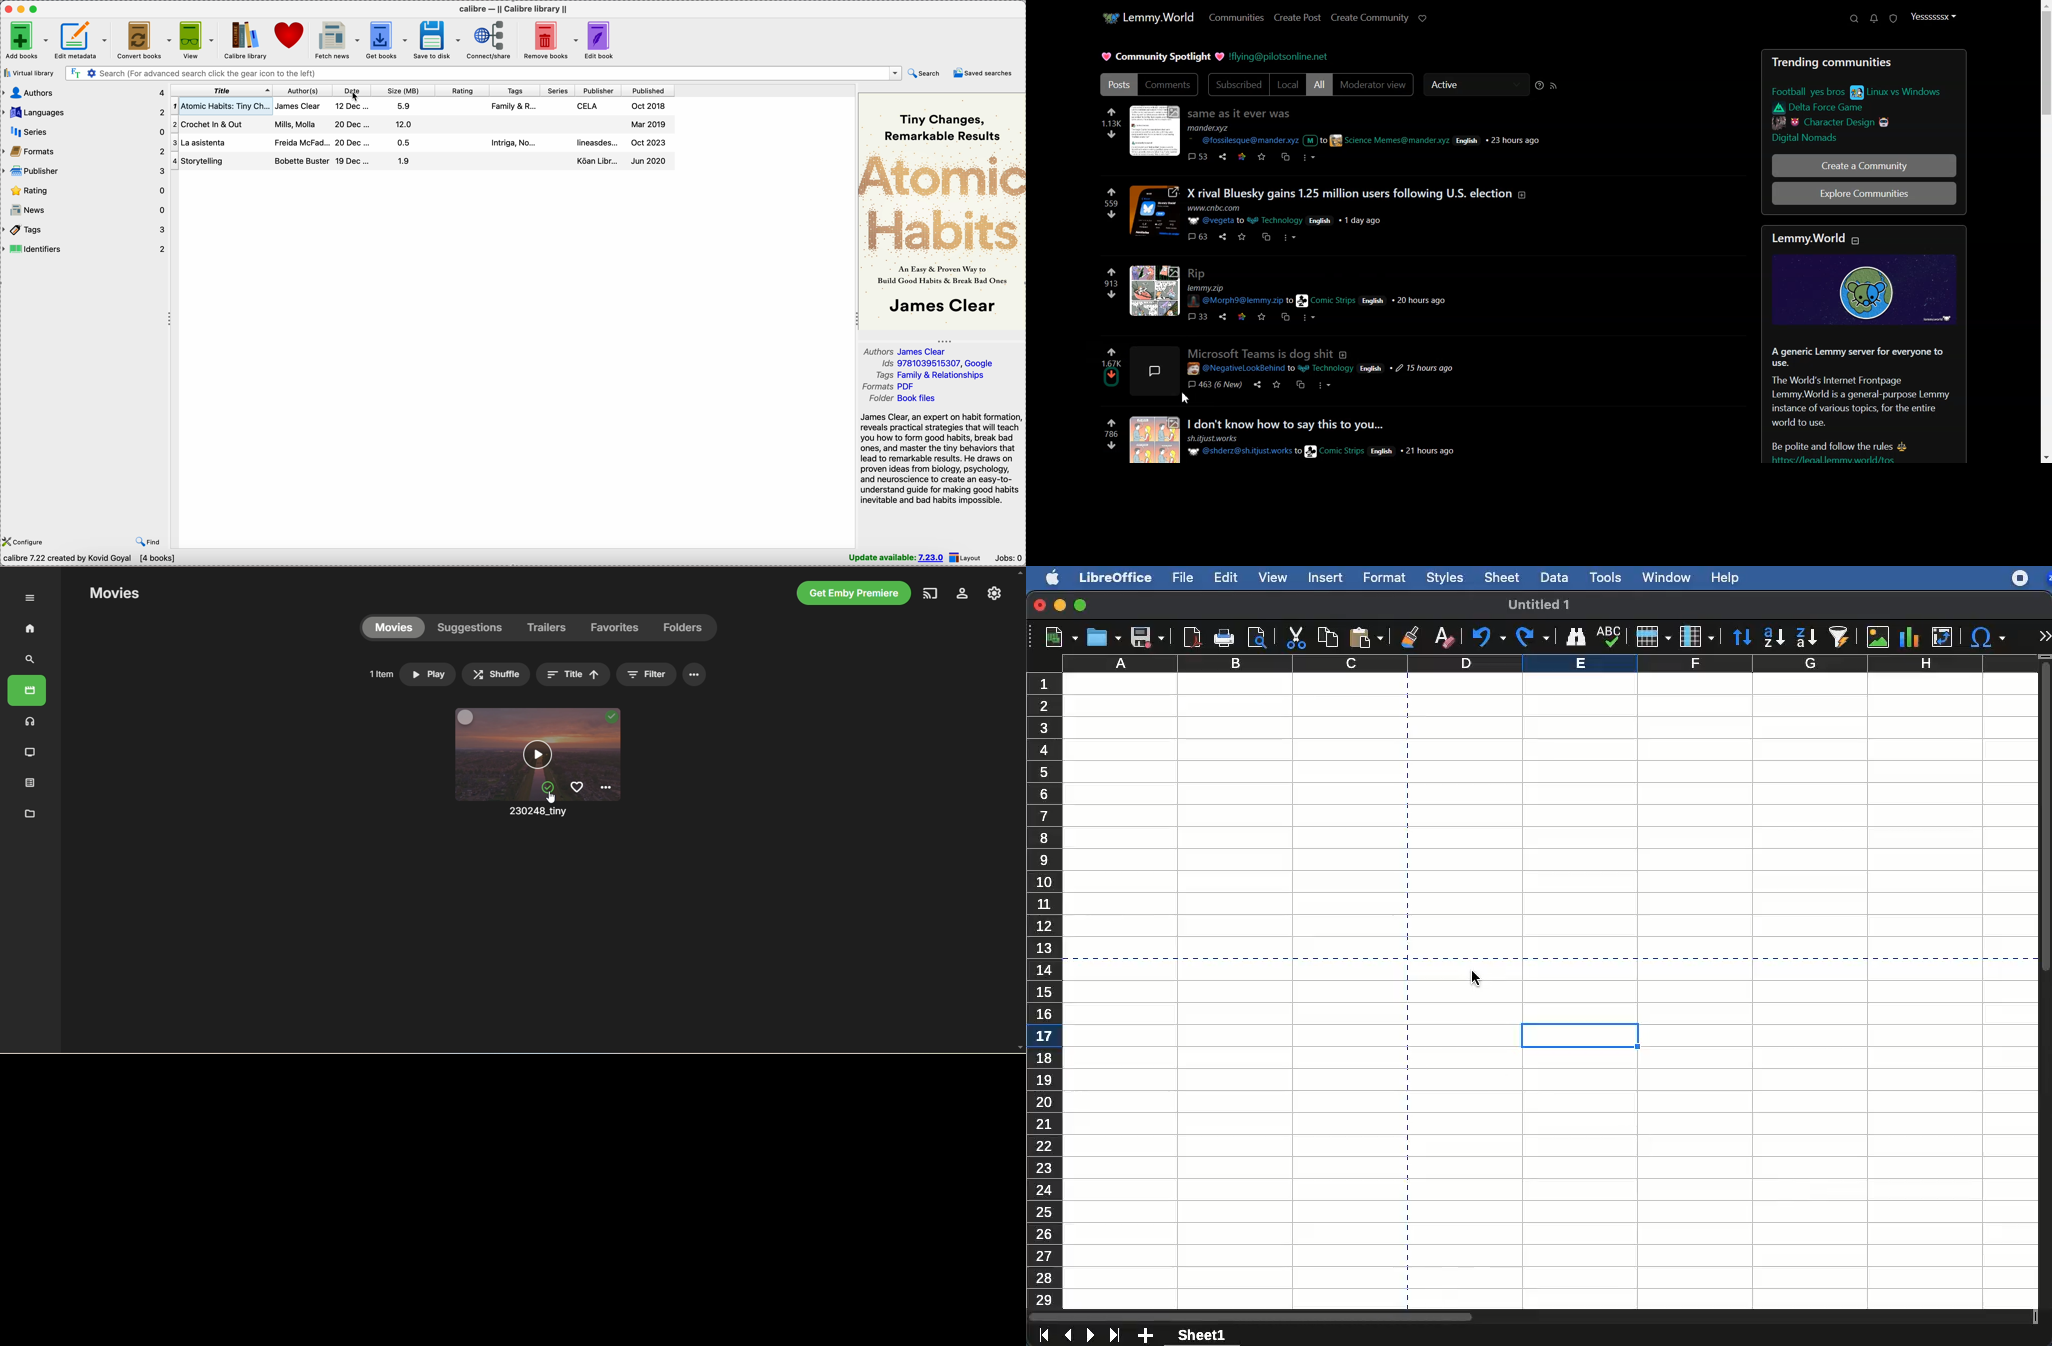 This screenshot has width=2072, height=1372. I want to click on Calibre library, so click(244, 39).